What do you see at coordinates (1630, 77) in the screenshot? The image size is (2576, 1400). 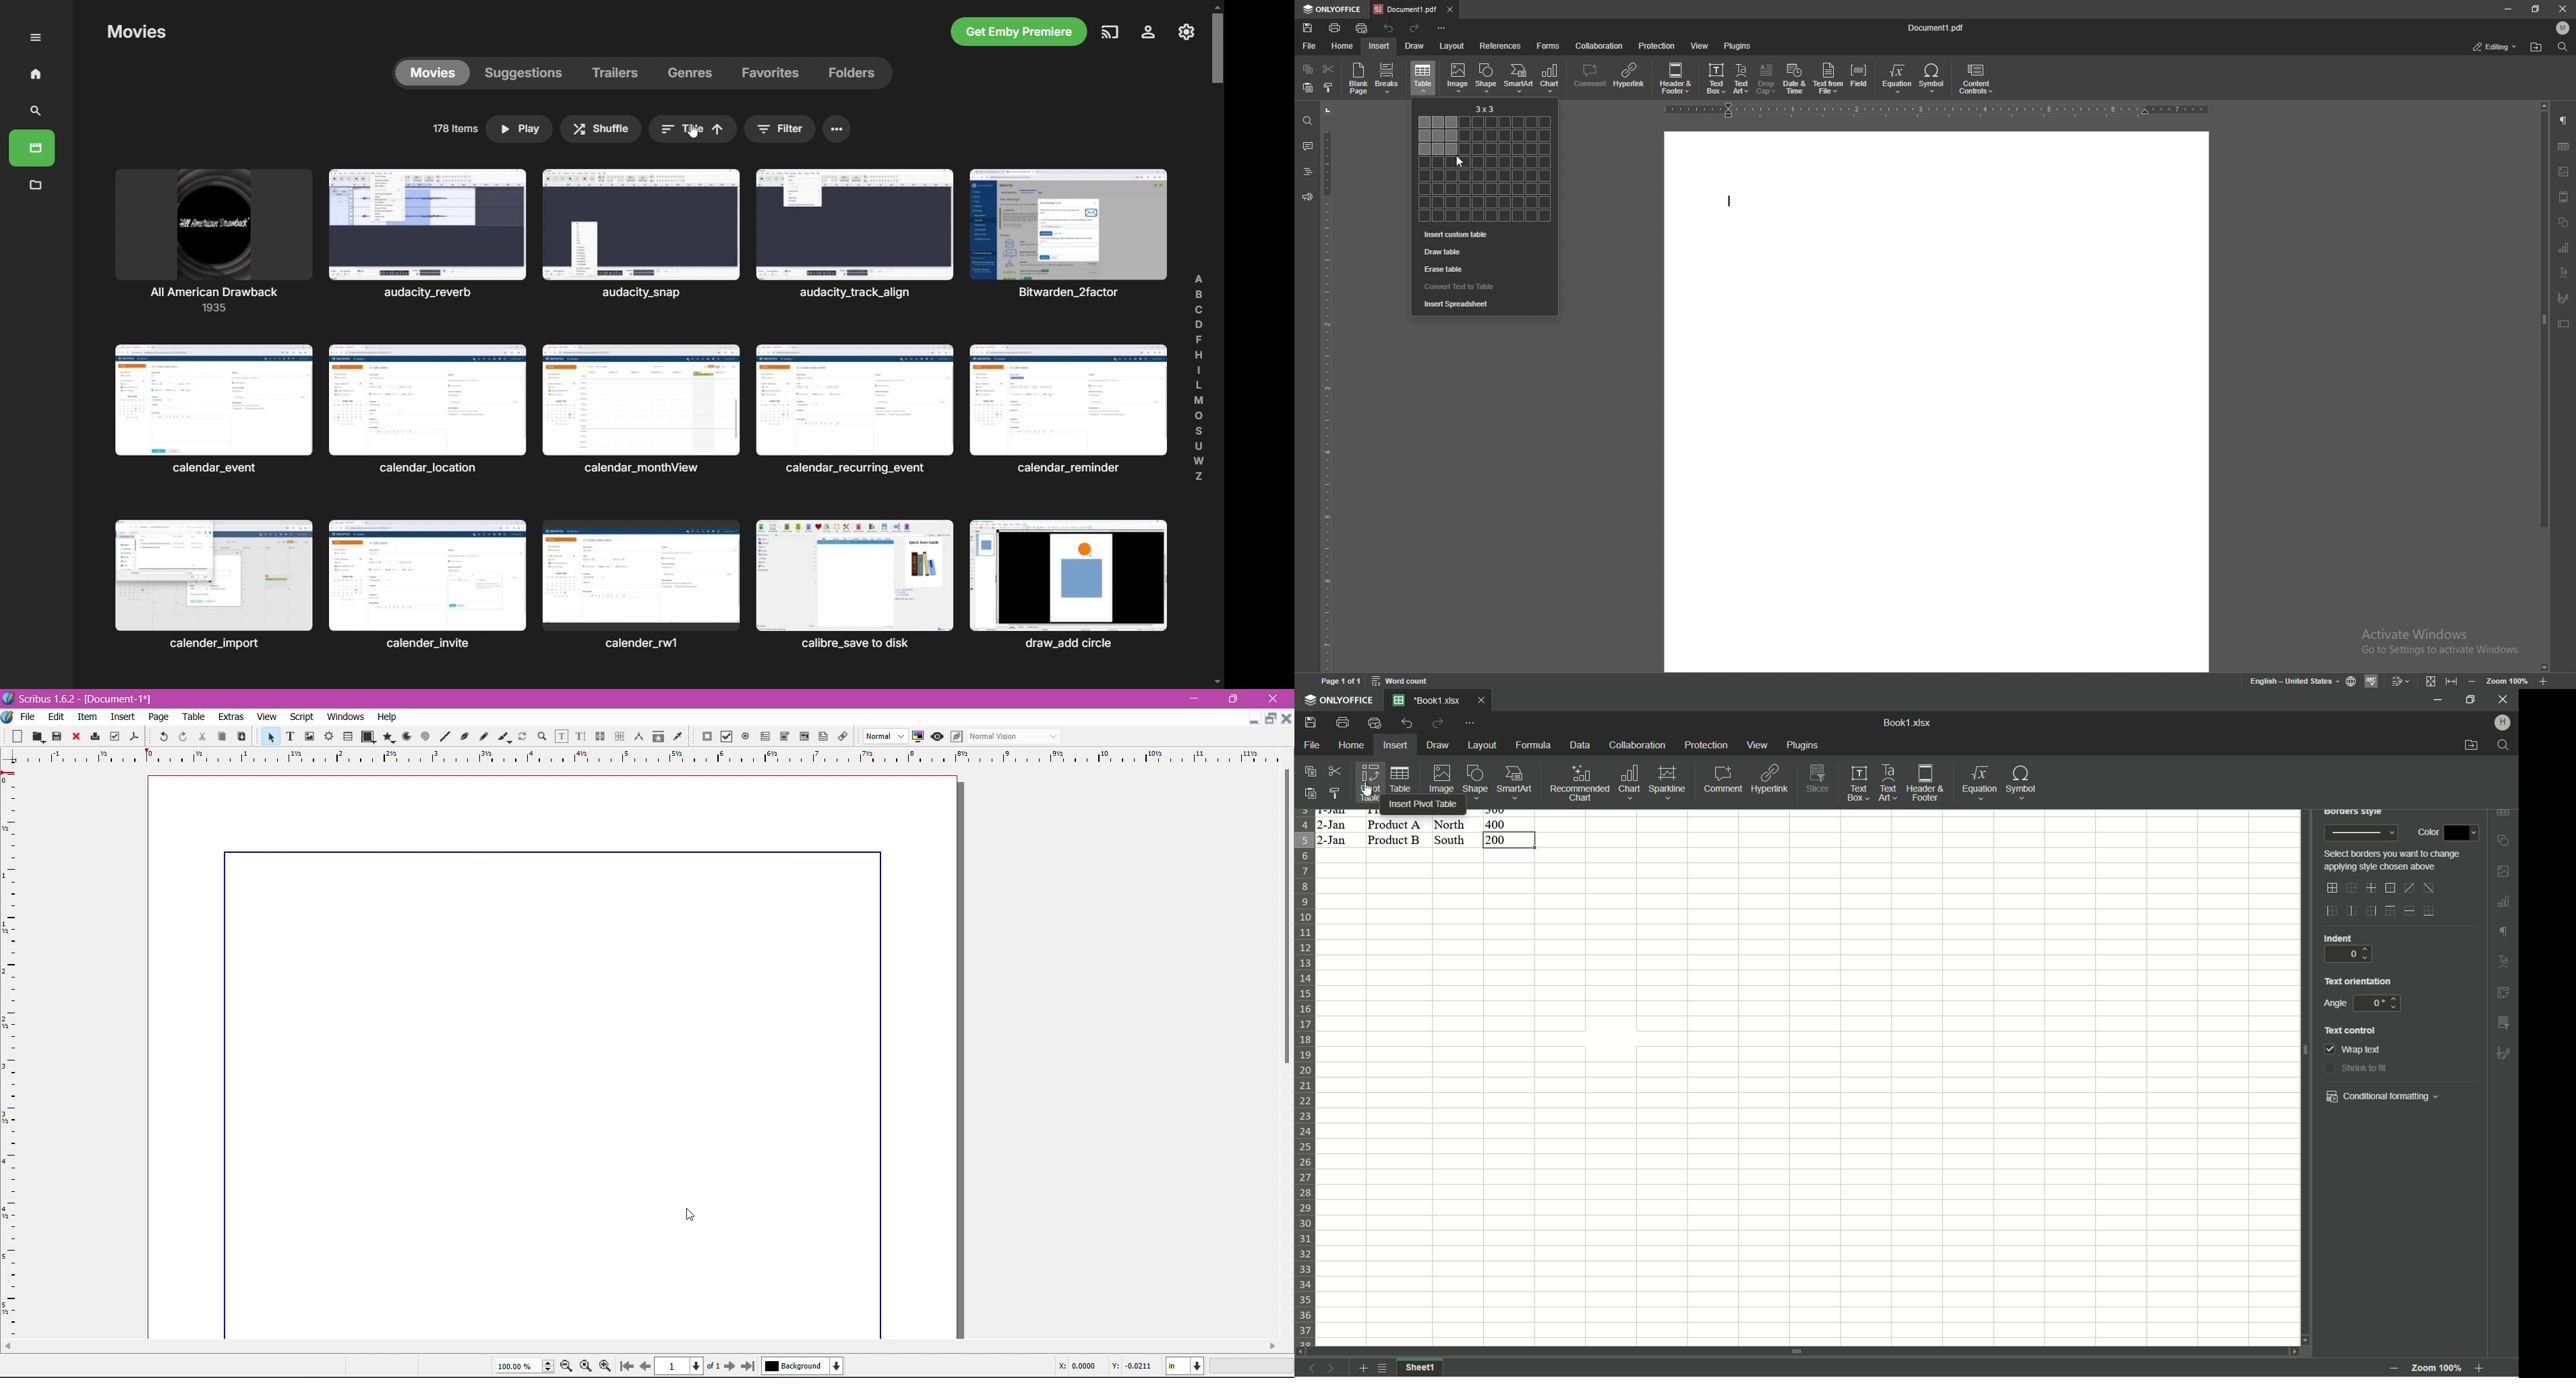 I see `hyperlink` at bounding box center [1630, 77].